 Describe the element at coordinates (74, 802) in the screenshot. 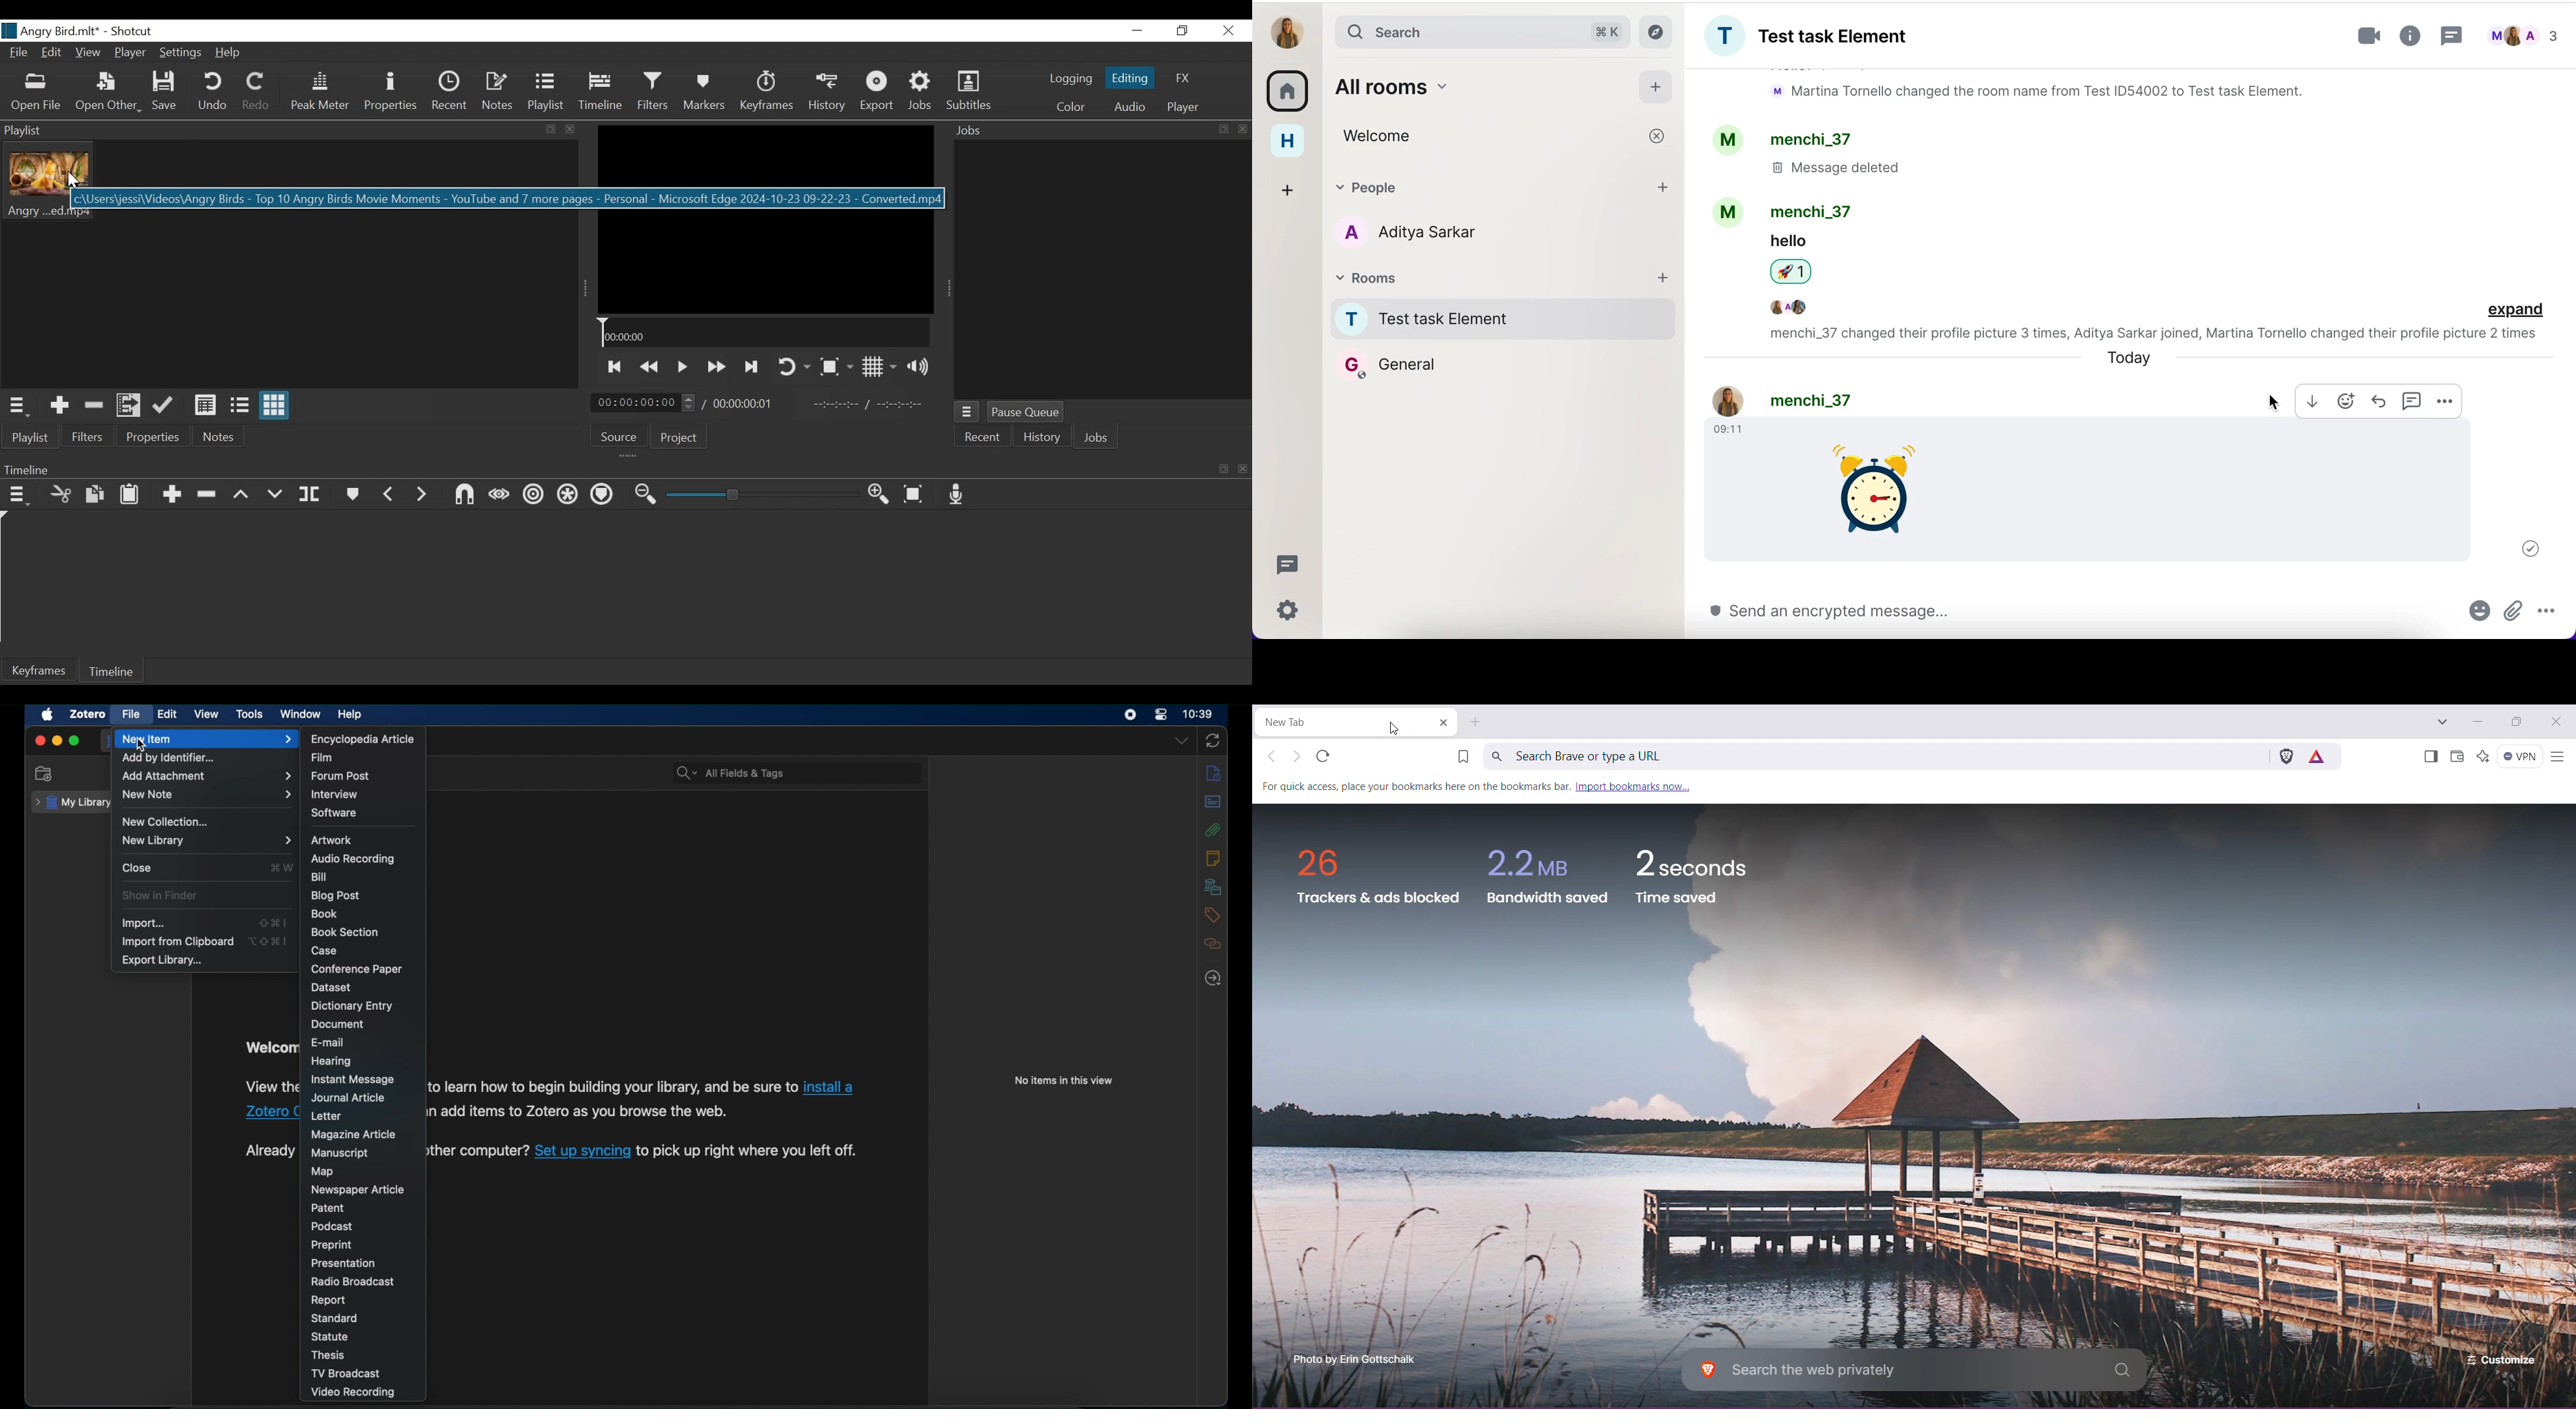

I see `my library` at that location.